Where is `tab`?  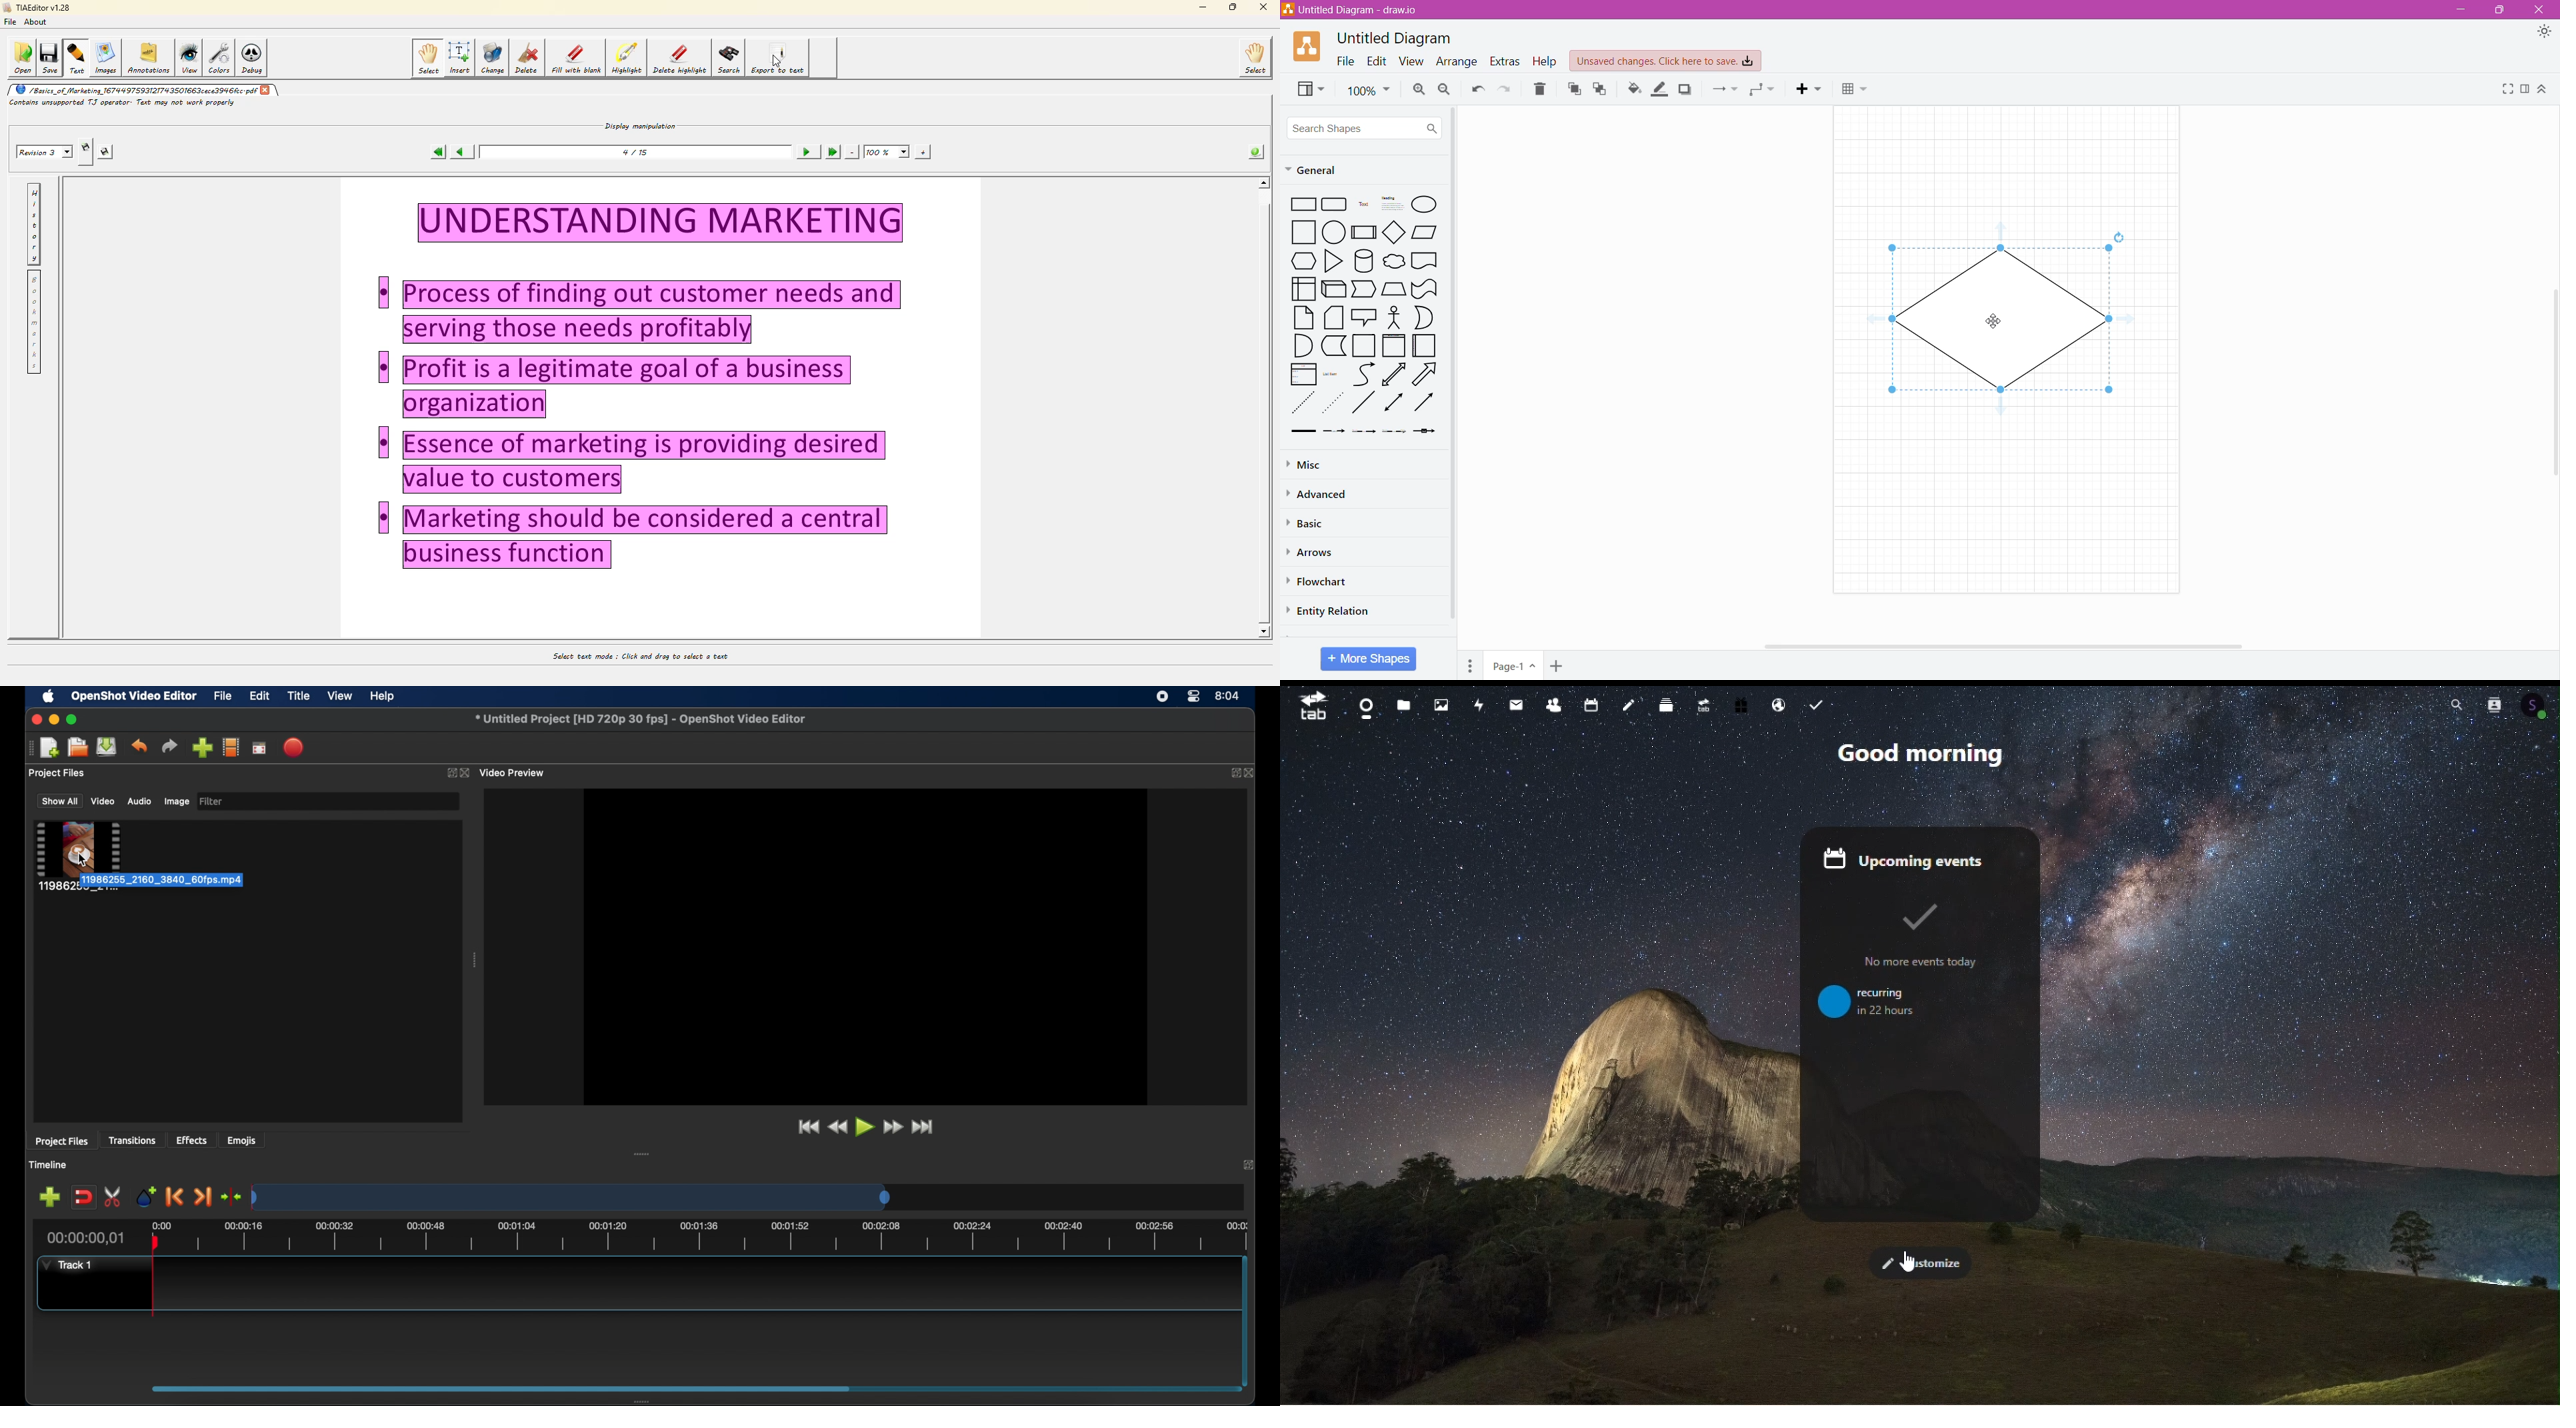 tab is located at coordinates (1307, 705).